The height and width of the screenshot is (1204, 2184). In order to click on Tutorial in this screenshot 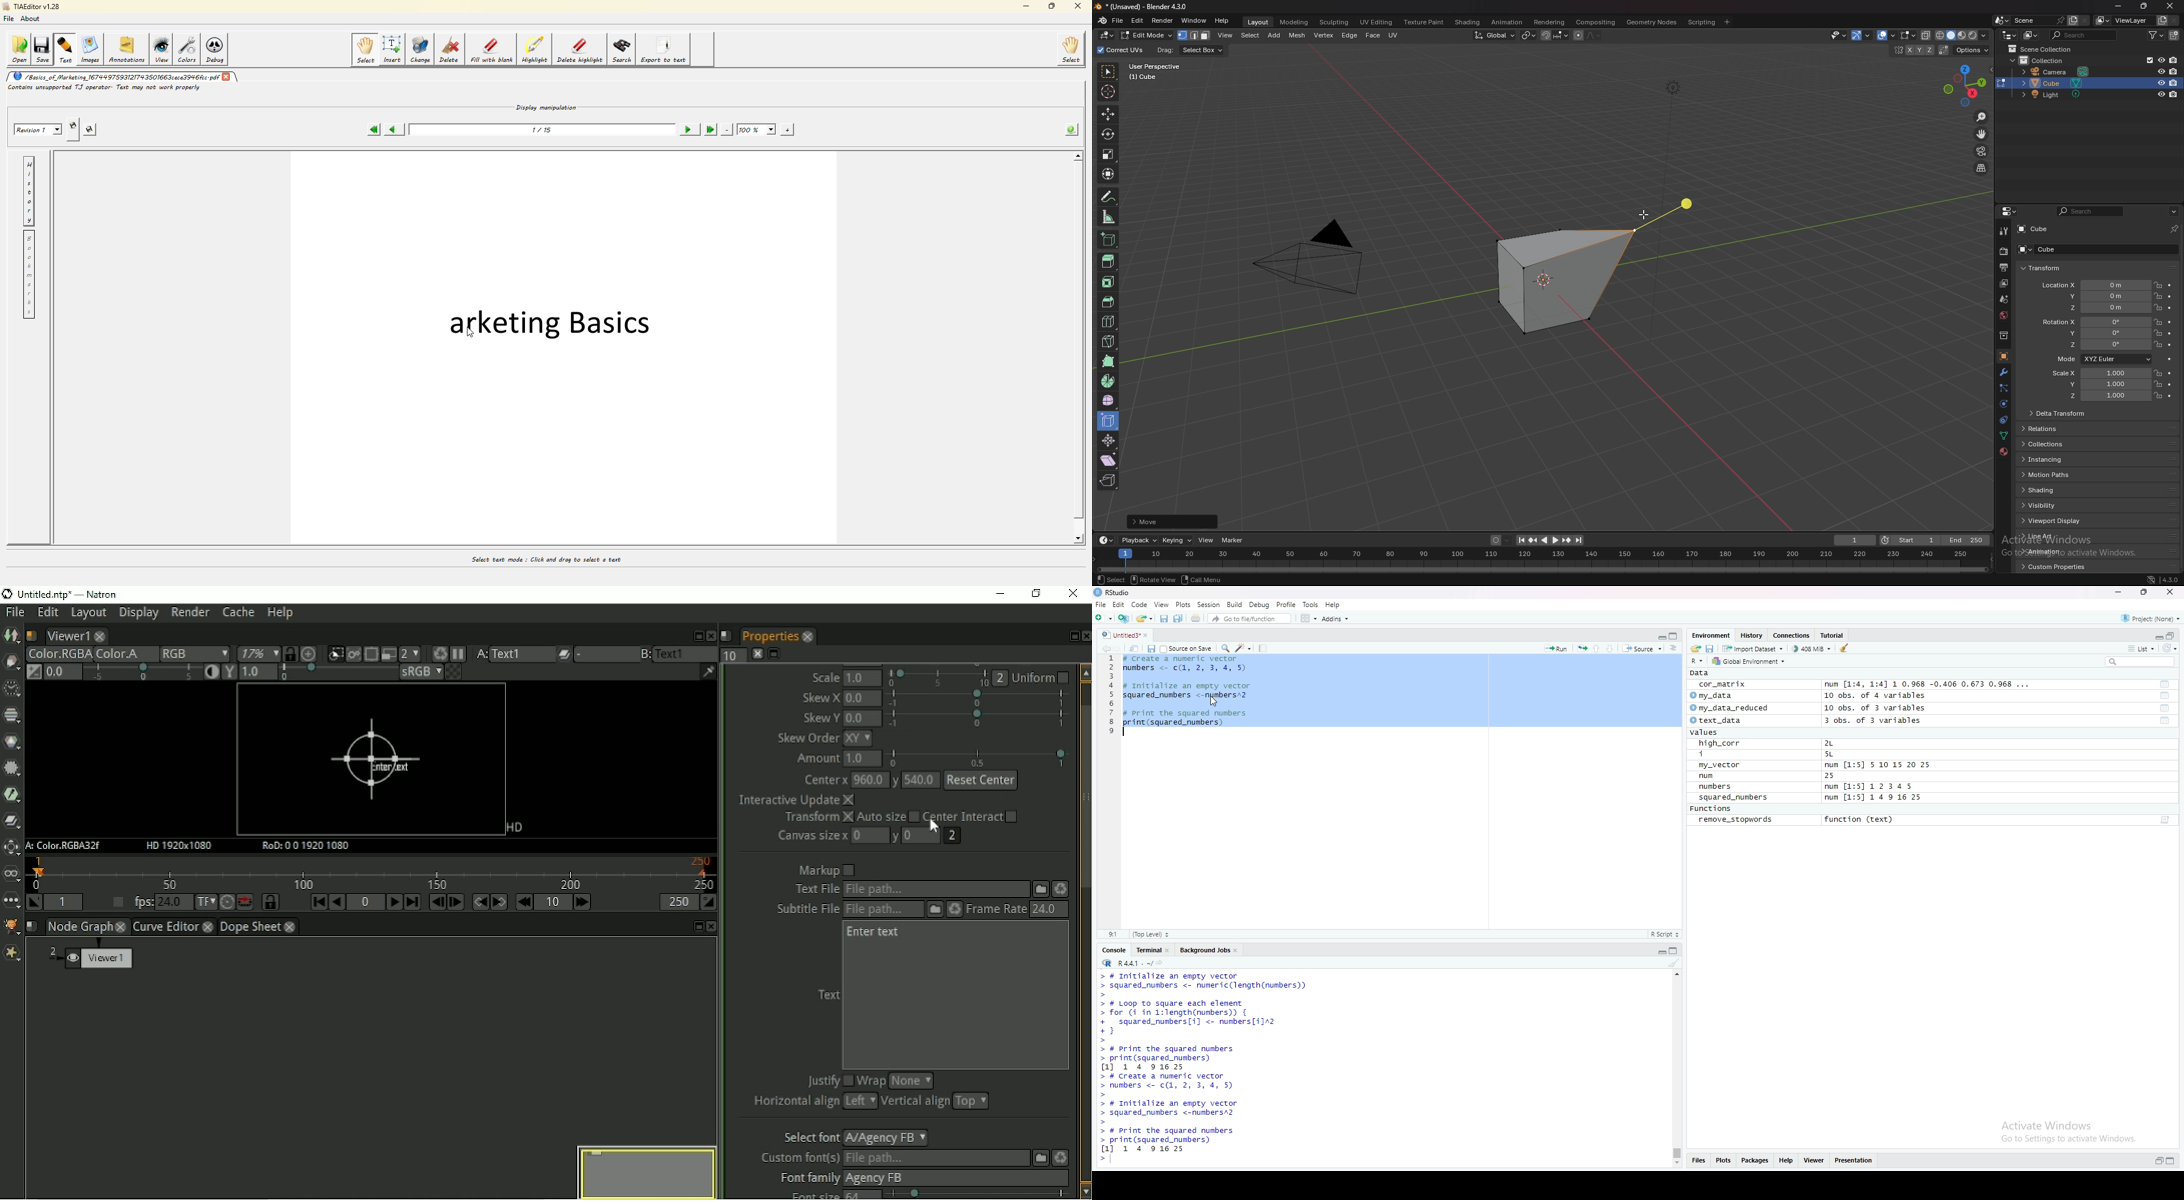, I will do `click(1834, 635)`.